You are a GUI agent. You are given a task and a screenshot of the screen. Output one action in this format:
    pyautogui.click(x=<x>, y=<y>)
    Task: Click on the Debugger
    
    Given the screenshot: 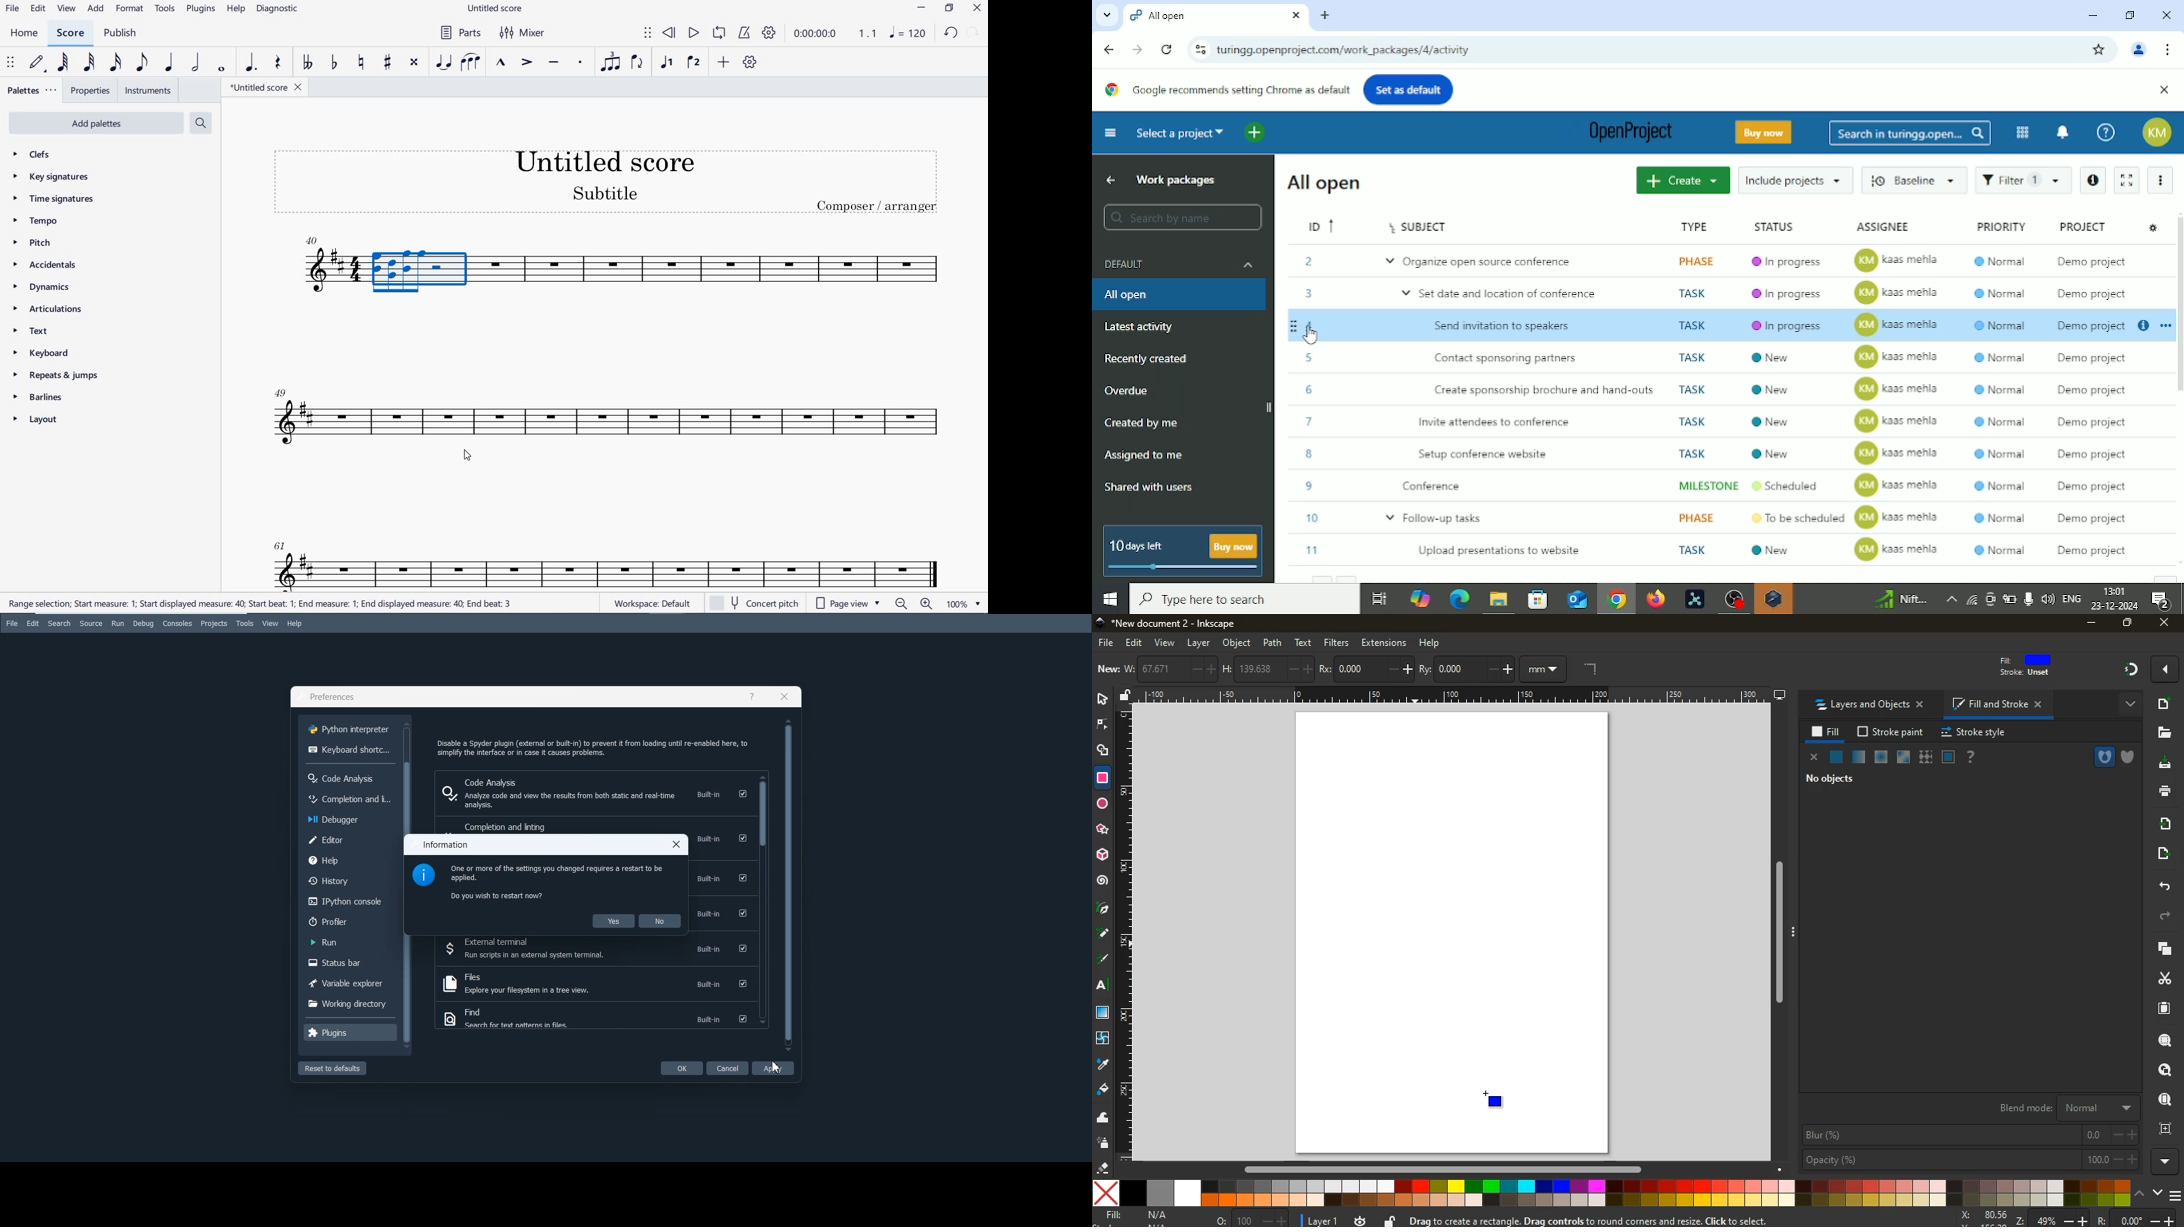 What is the action you would take?
    pyautogui.click(x=348, y=818)
    